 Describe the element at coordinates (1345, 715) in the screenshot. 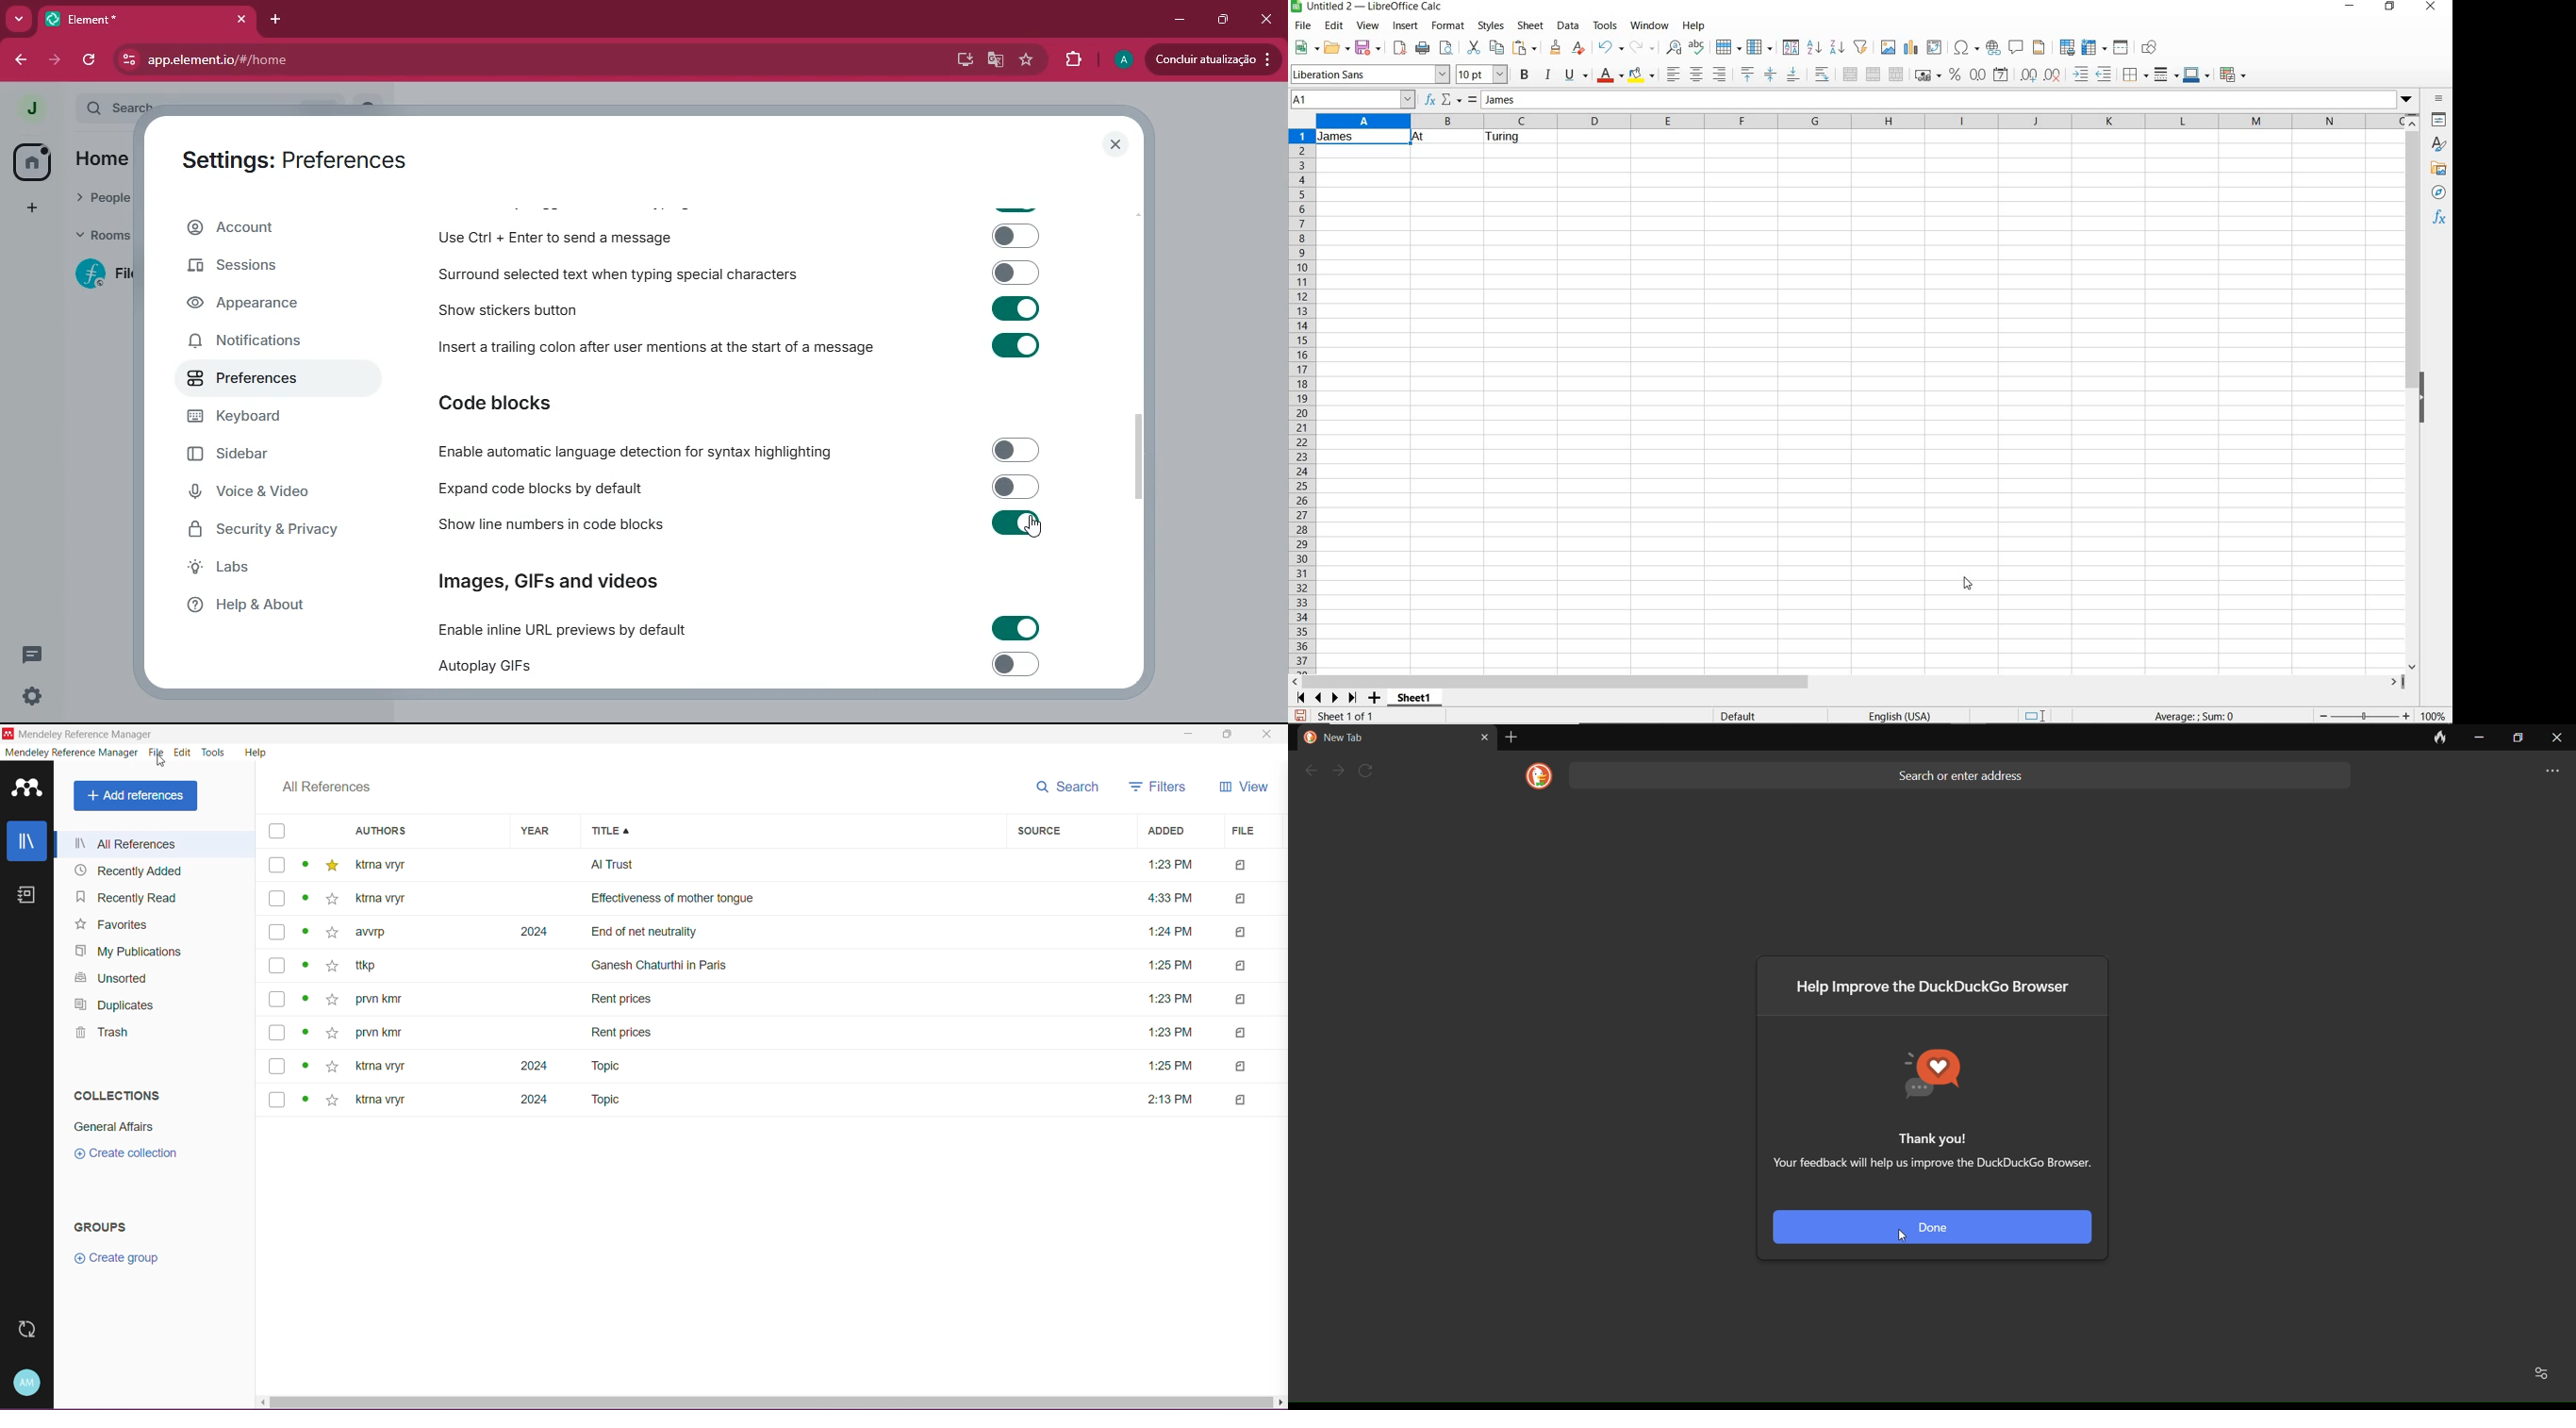

I see `sheet 1 of 1` at that location.